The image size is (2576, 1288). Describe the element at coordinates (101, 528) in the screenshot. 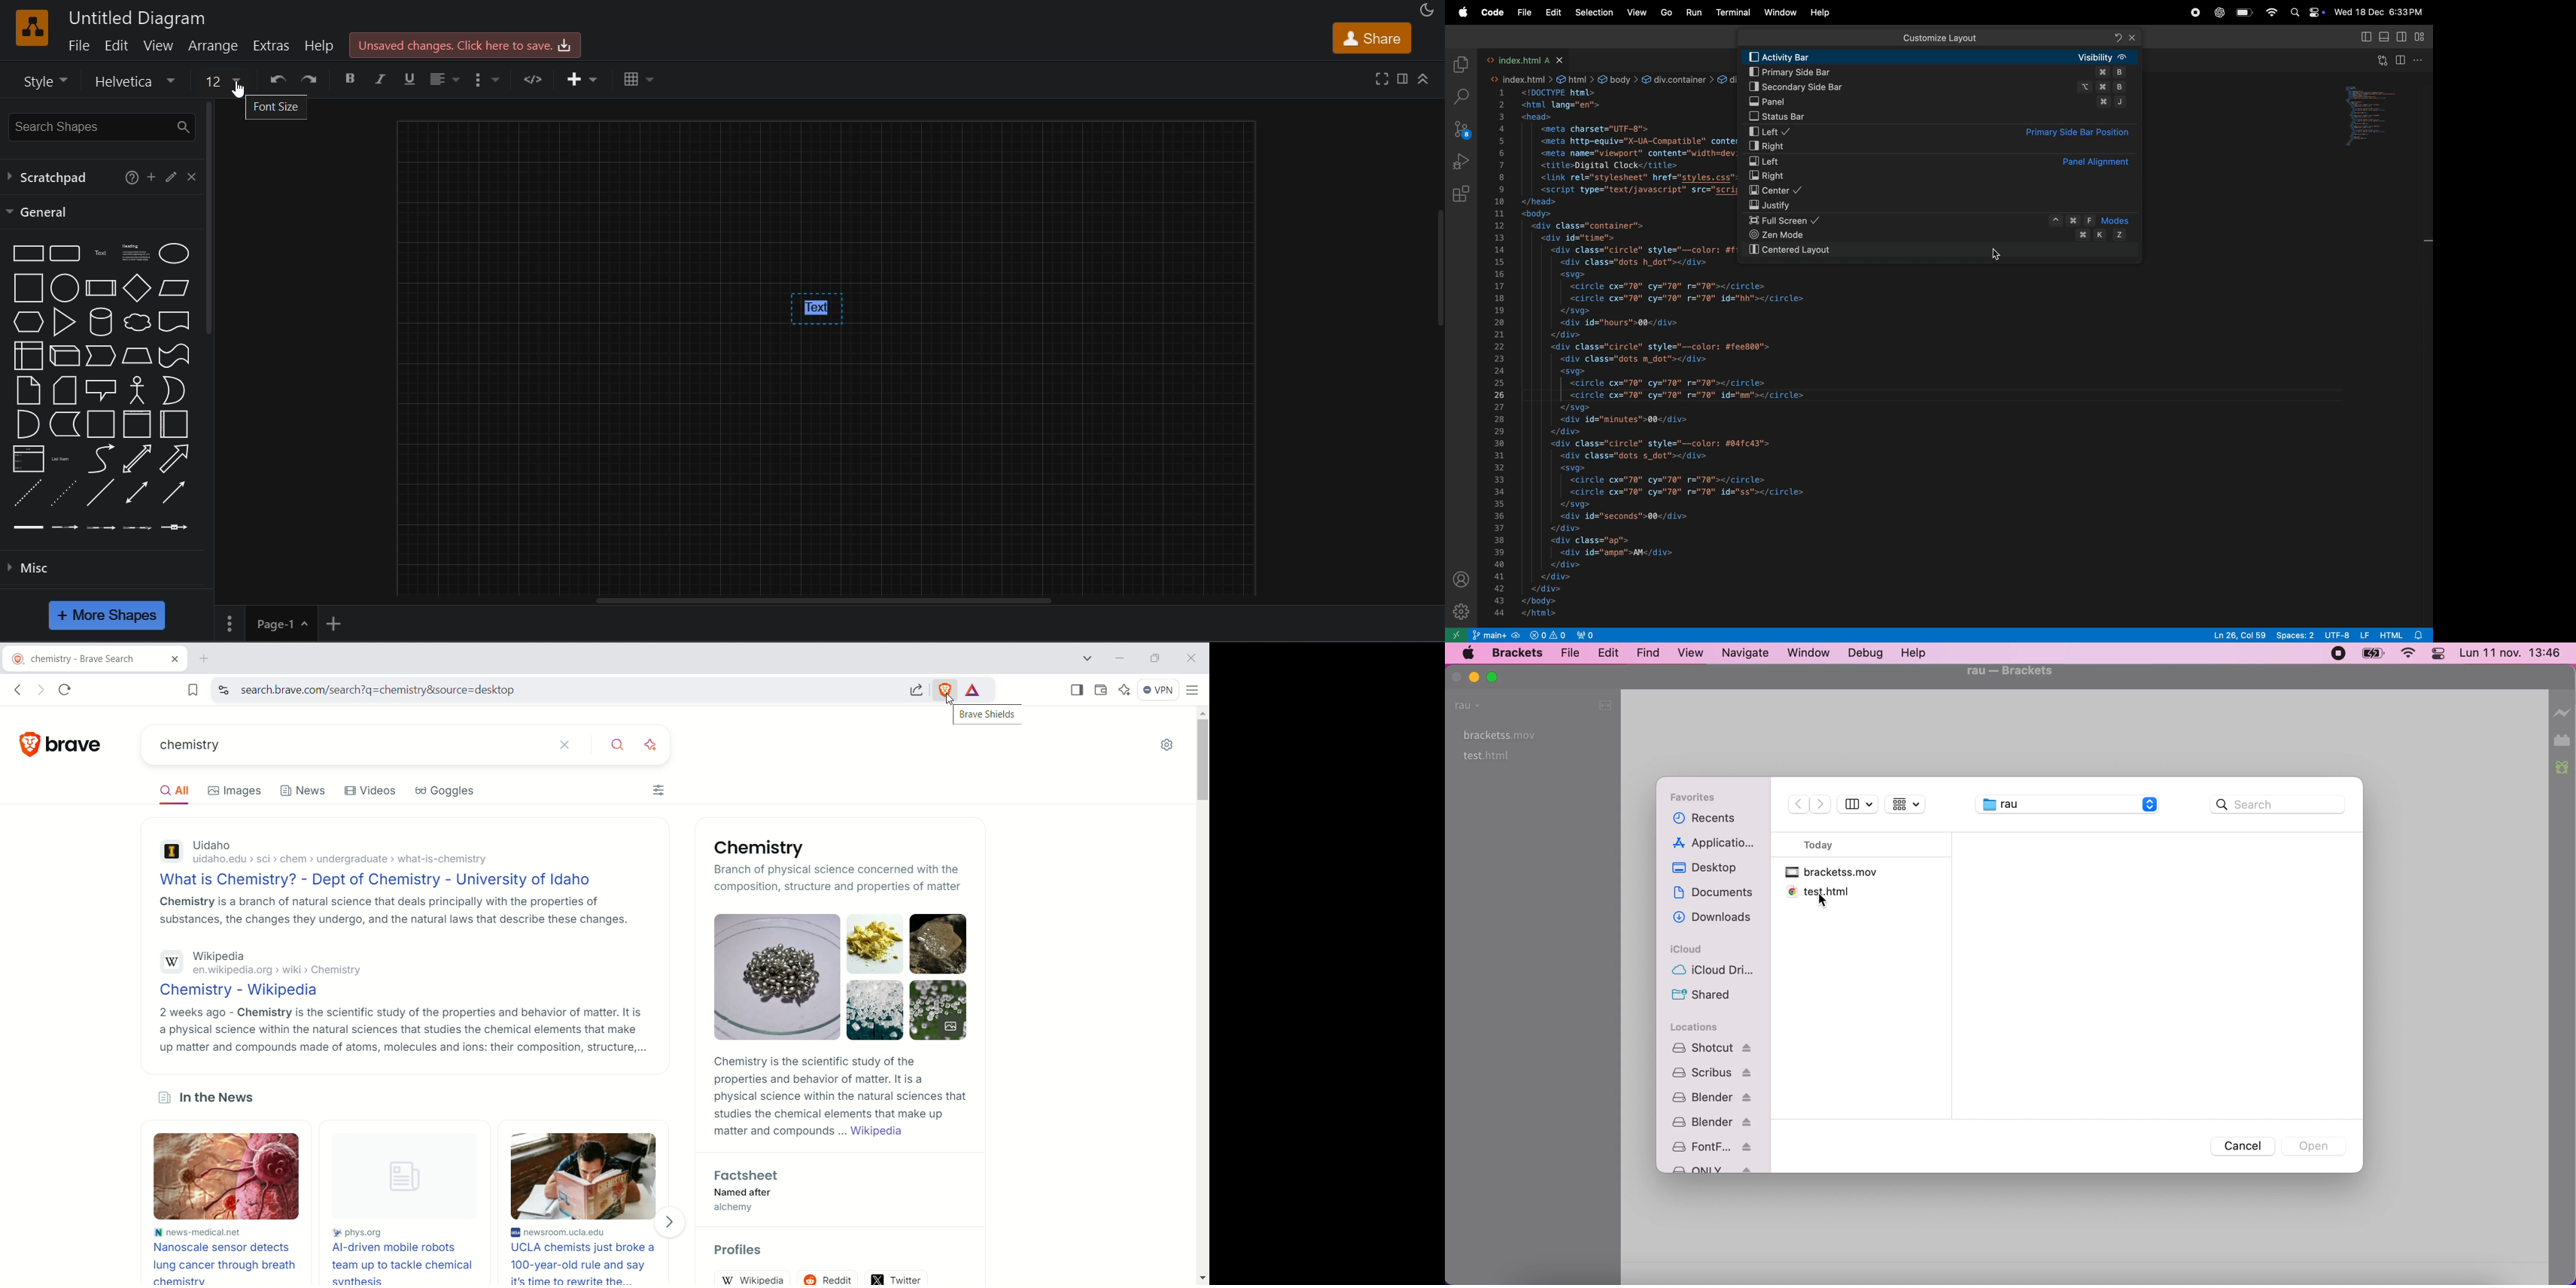

I see `Connector with 2 labels` at that location.